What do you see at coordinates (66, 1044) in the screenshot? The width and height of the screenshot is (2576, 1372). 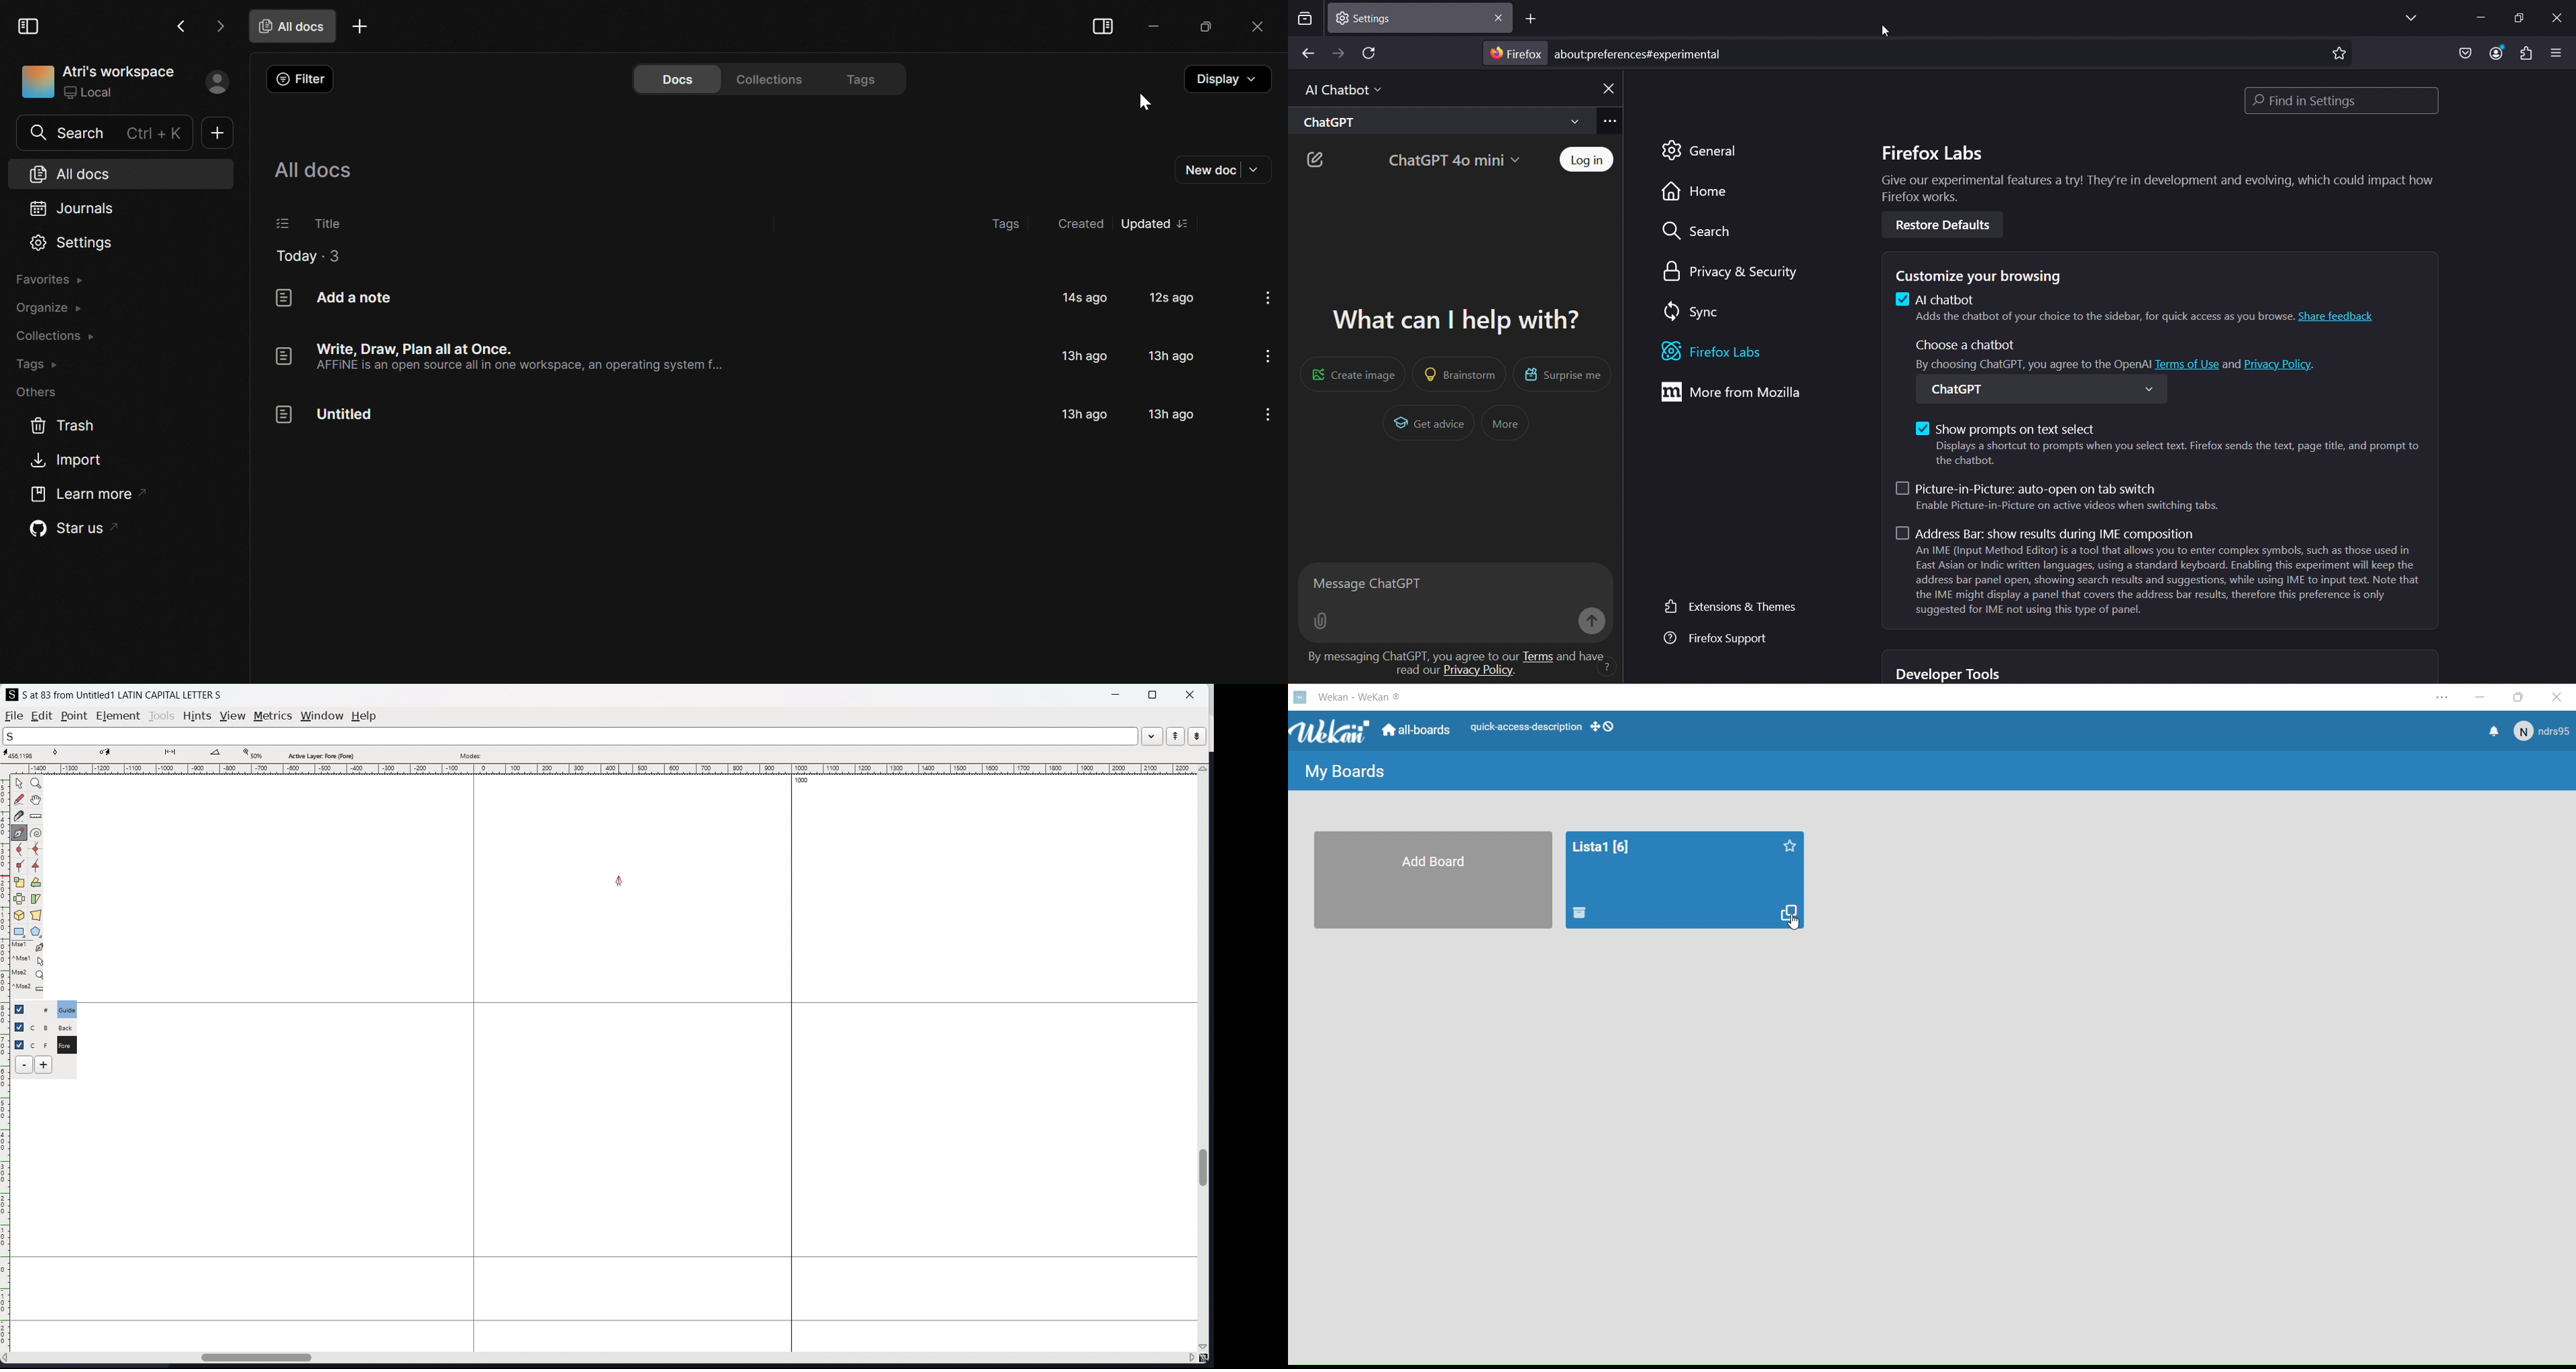 I see `C F Fore` at bounding box center [66, 1044].